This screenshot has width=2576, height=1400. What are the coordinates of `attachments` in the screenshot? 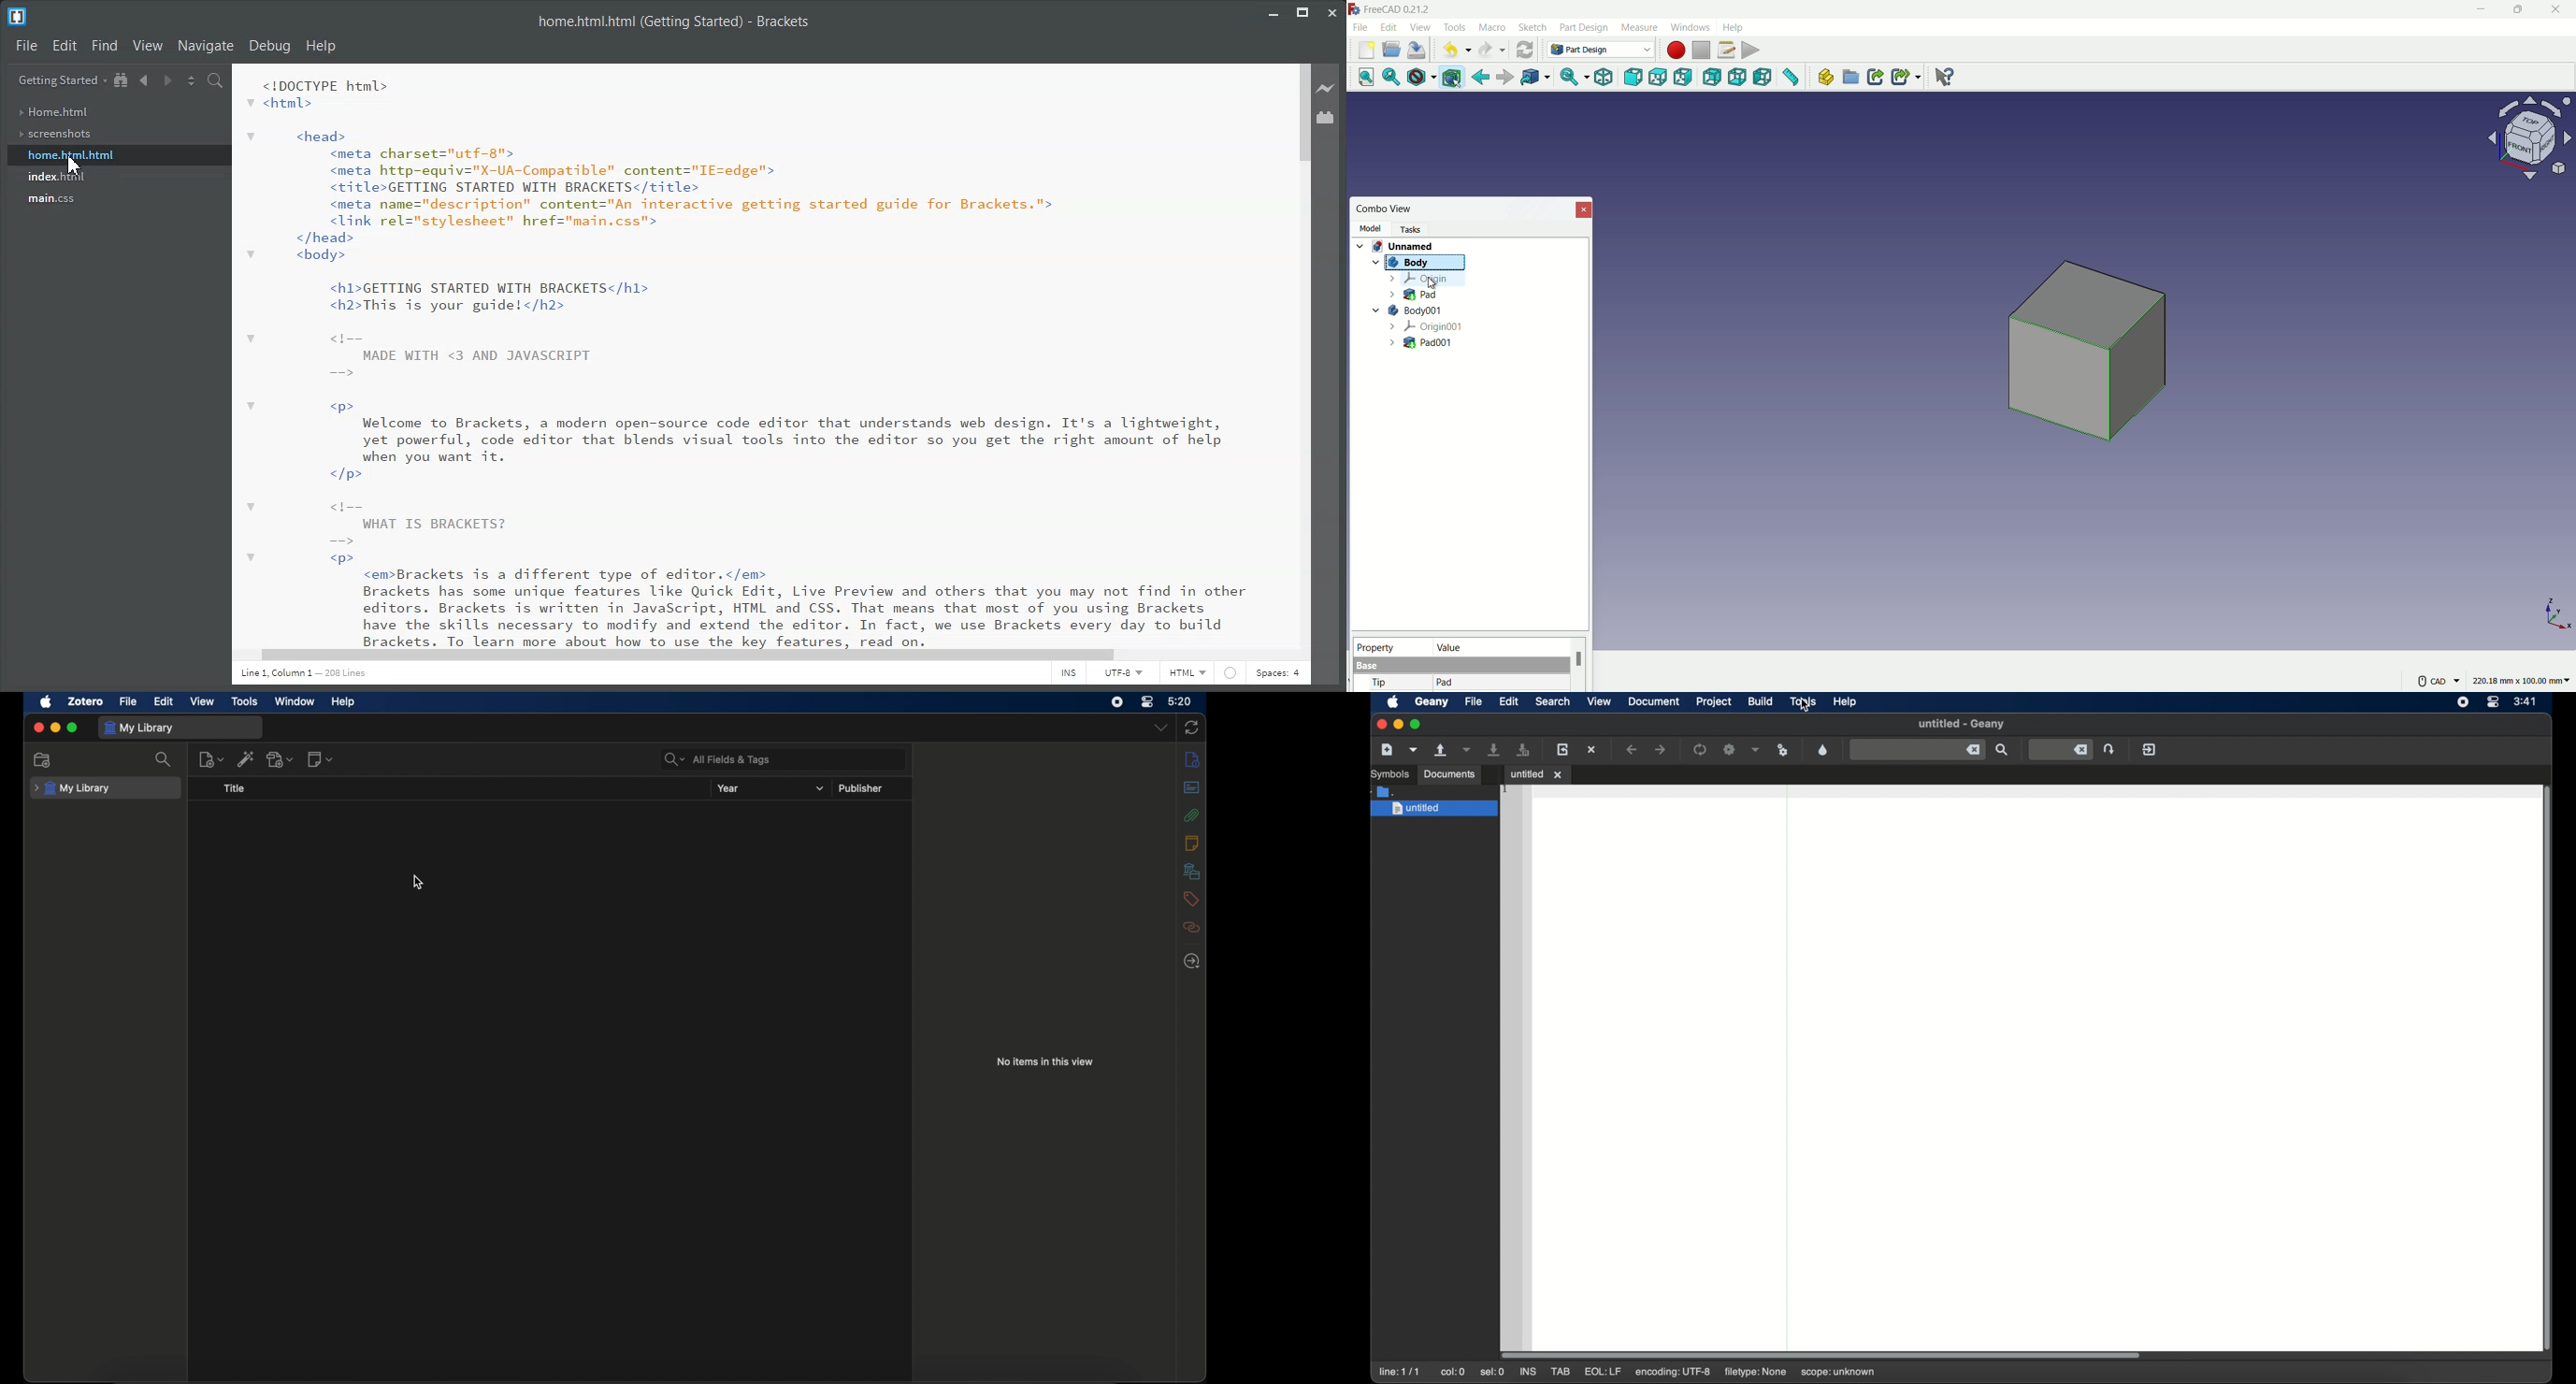 It's located at (1192, 814).